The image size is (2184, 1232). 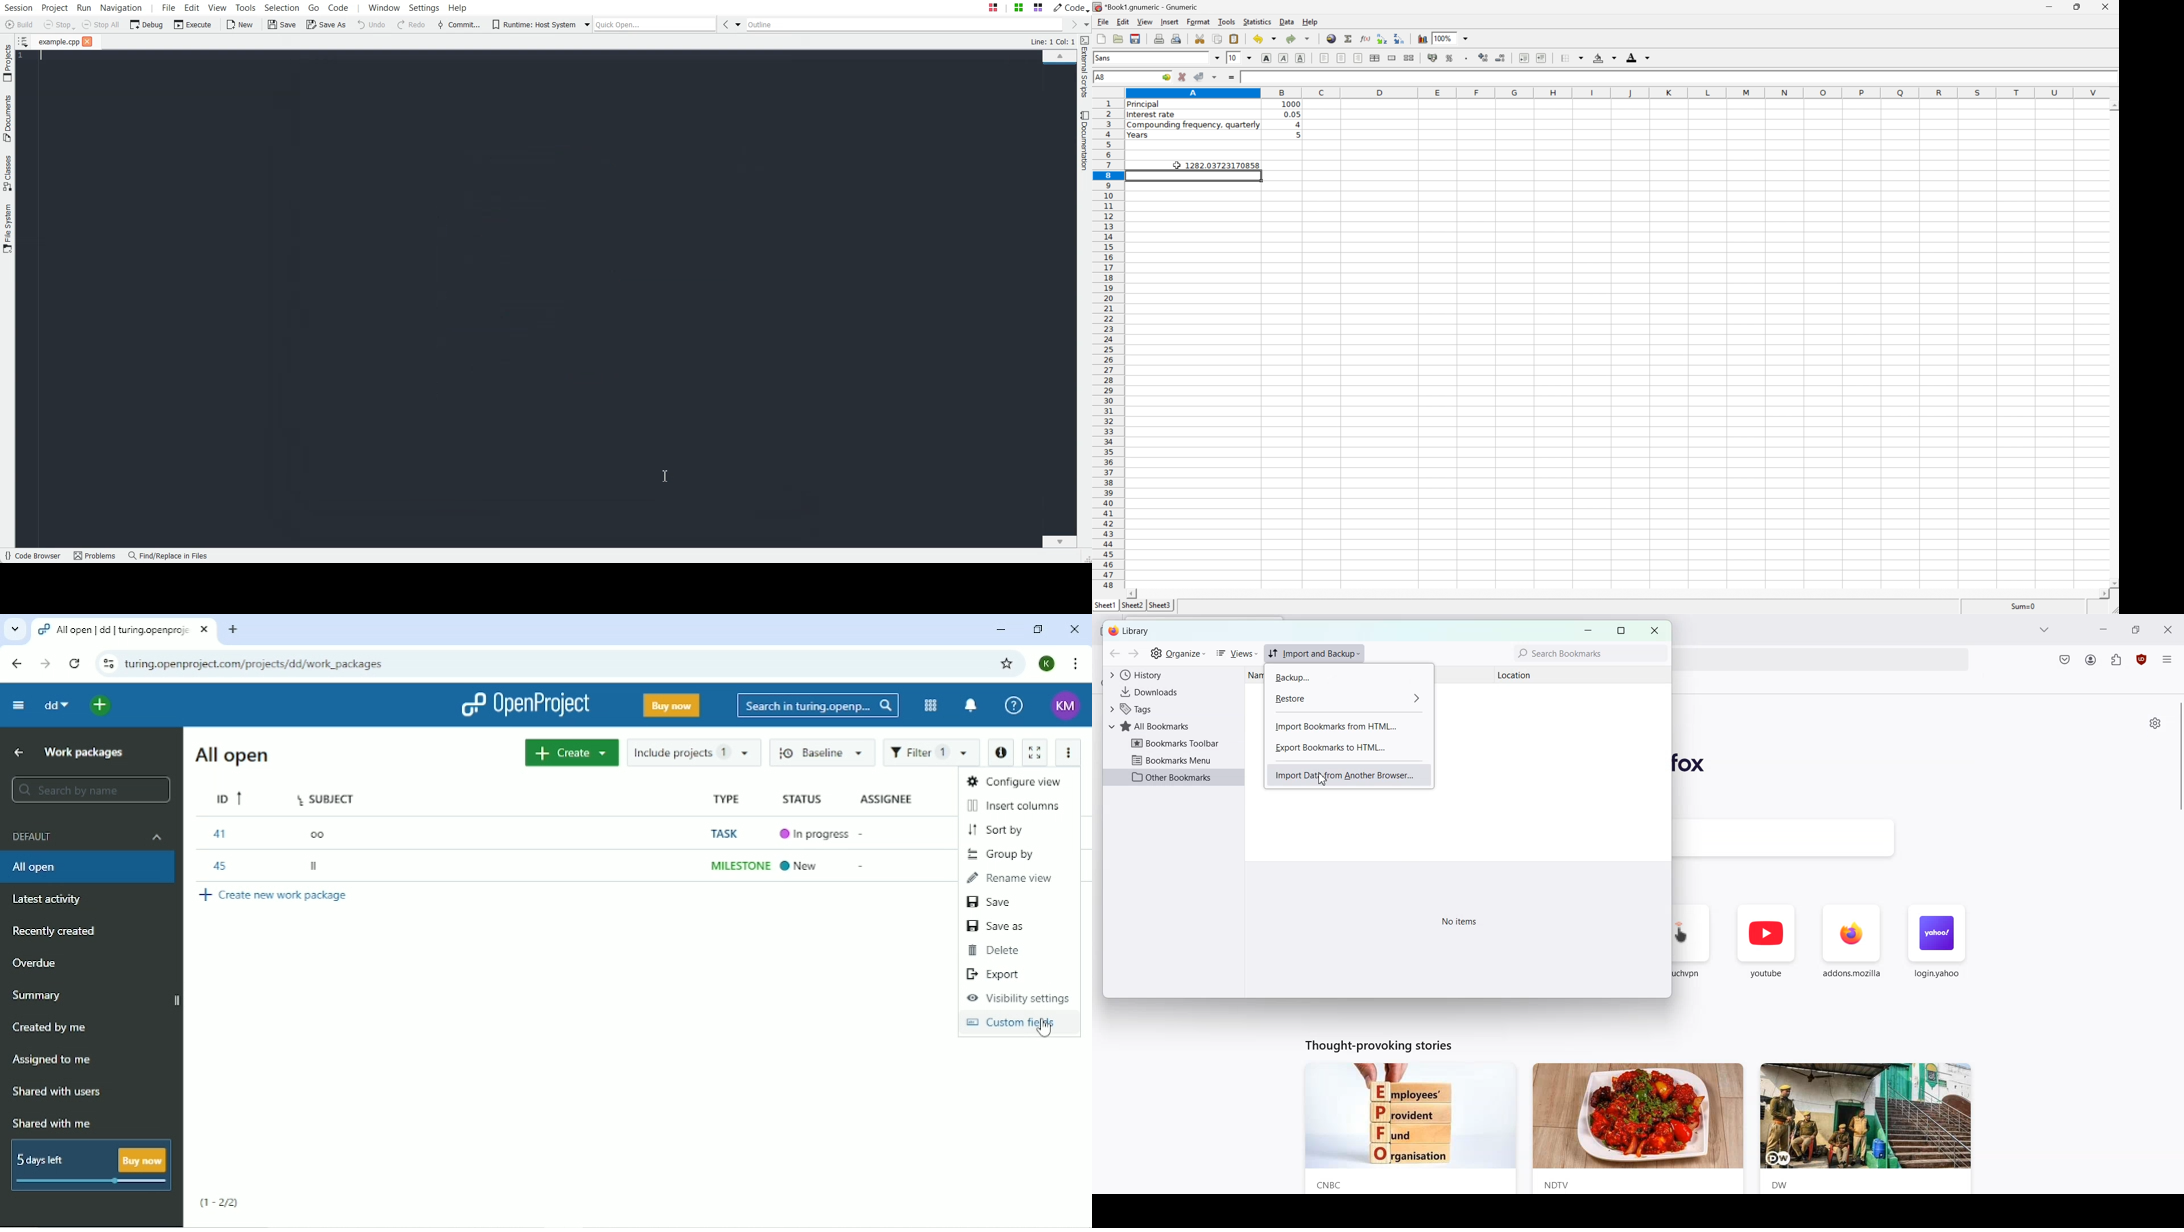 I want to click on uBlock Origin, so click(x=2141, y=660).